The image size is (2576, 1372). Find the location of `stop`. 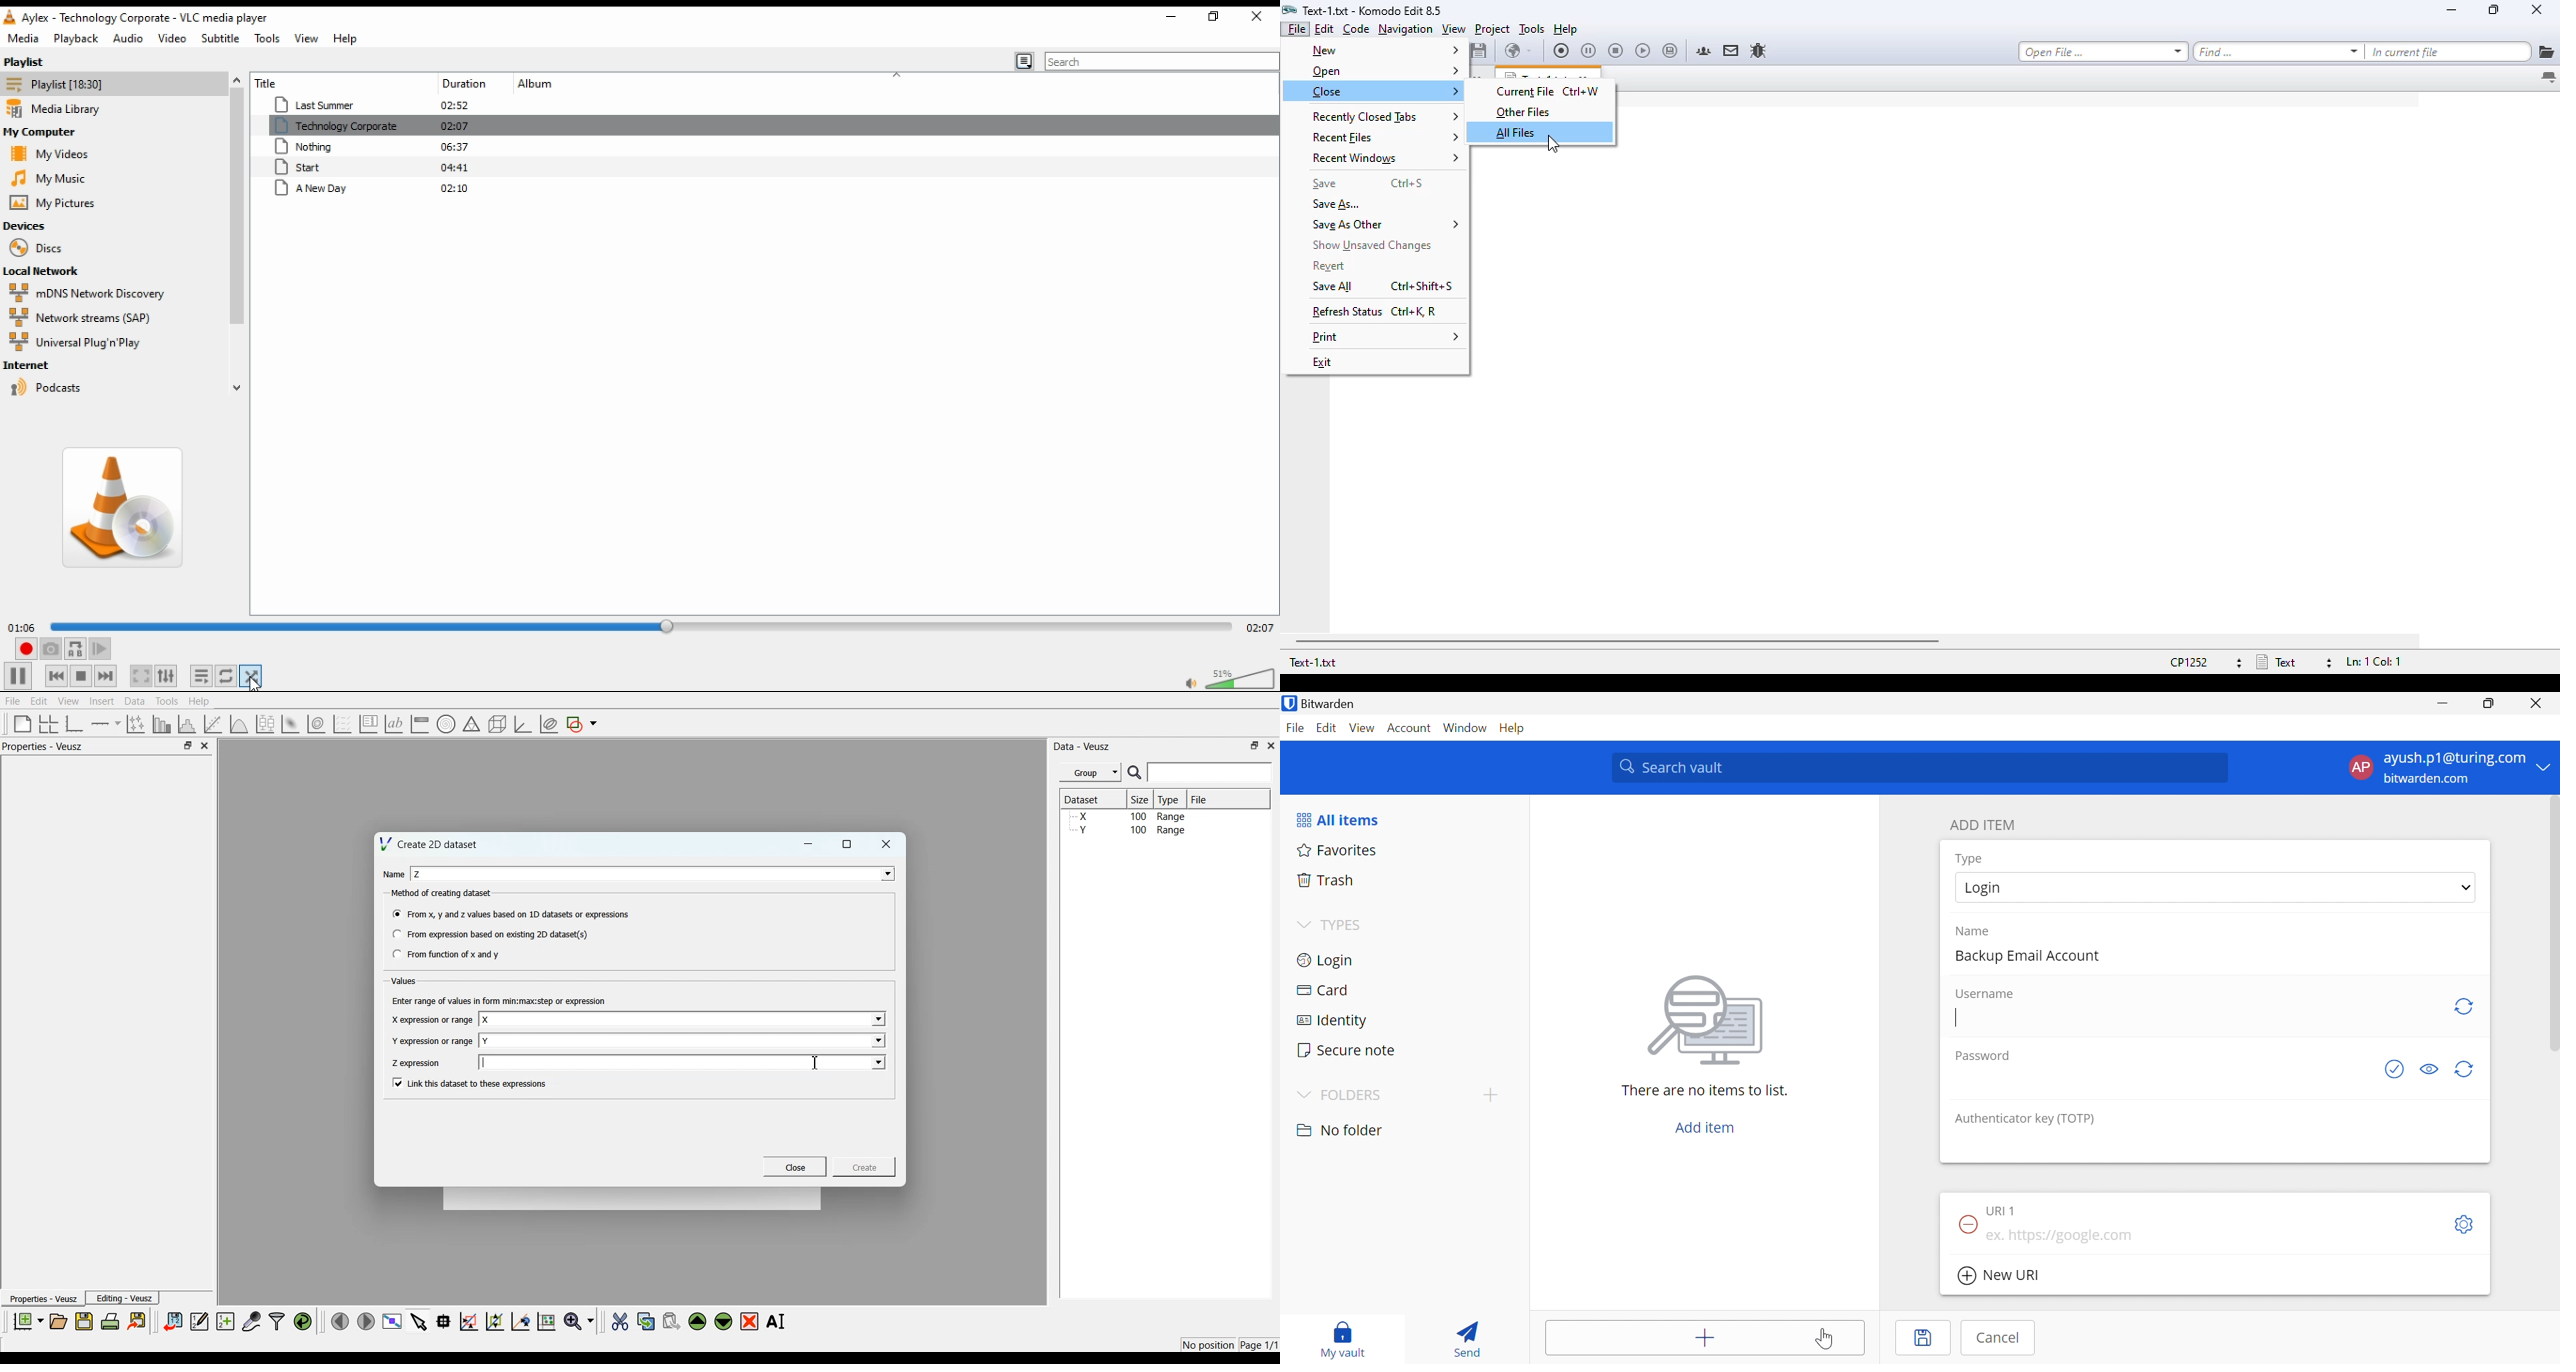

stop is located at coordinates (81, 676).